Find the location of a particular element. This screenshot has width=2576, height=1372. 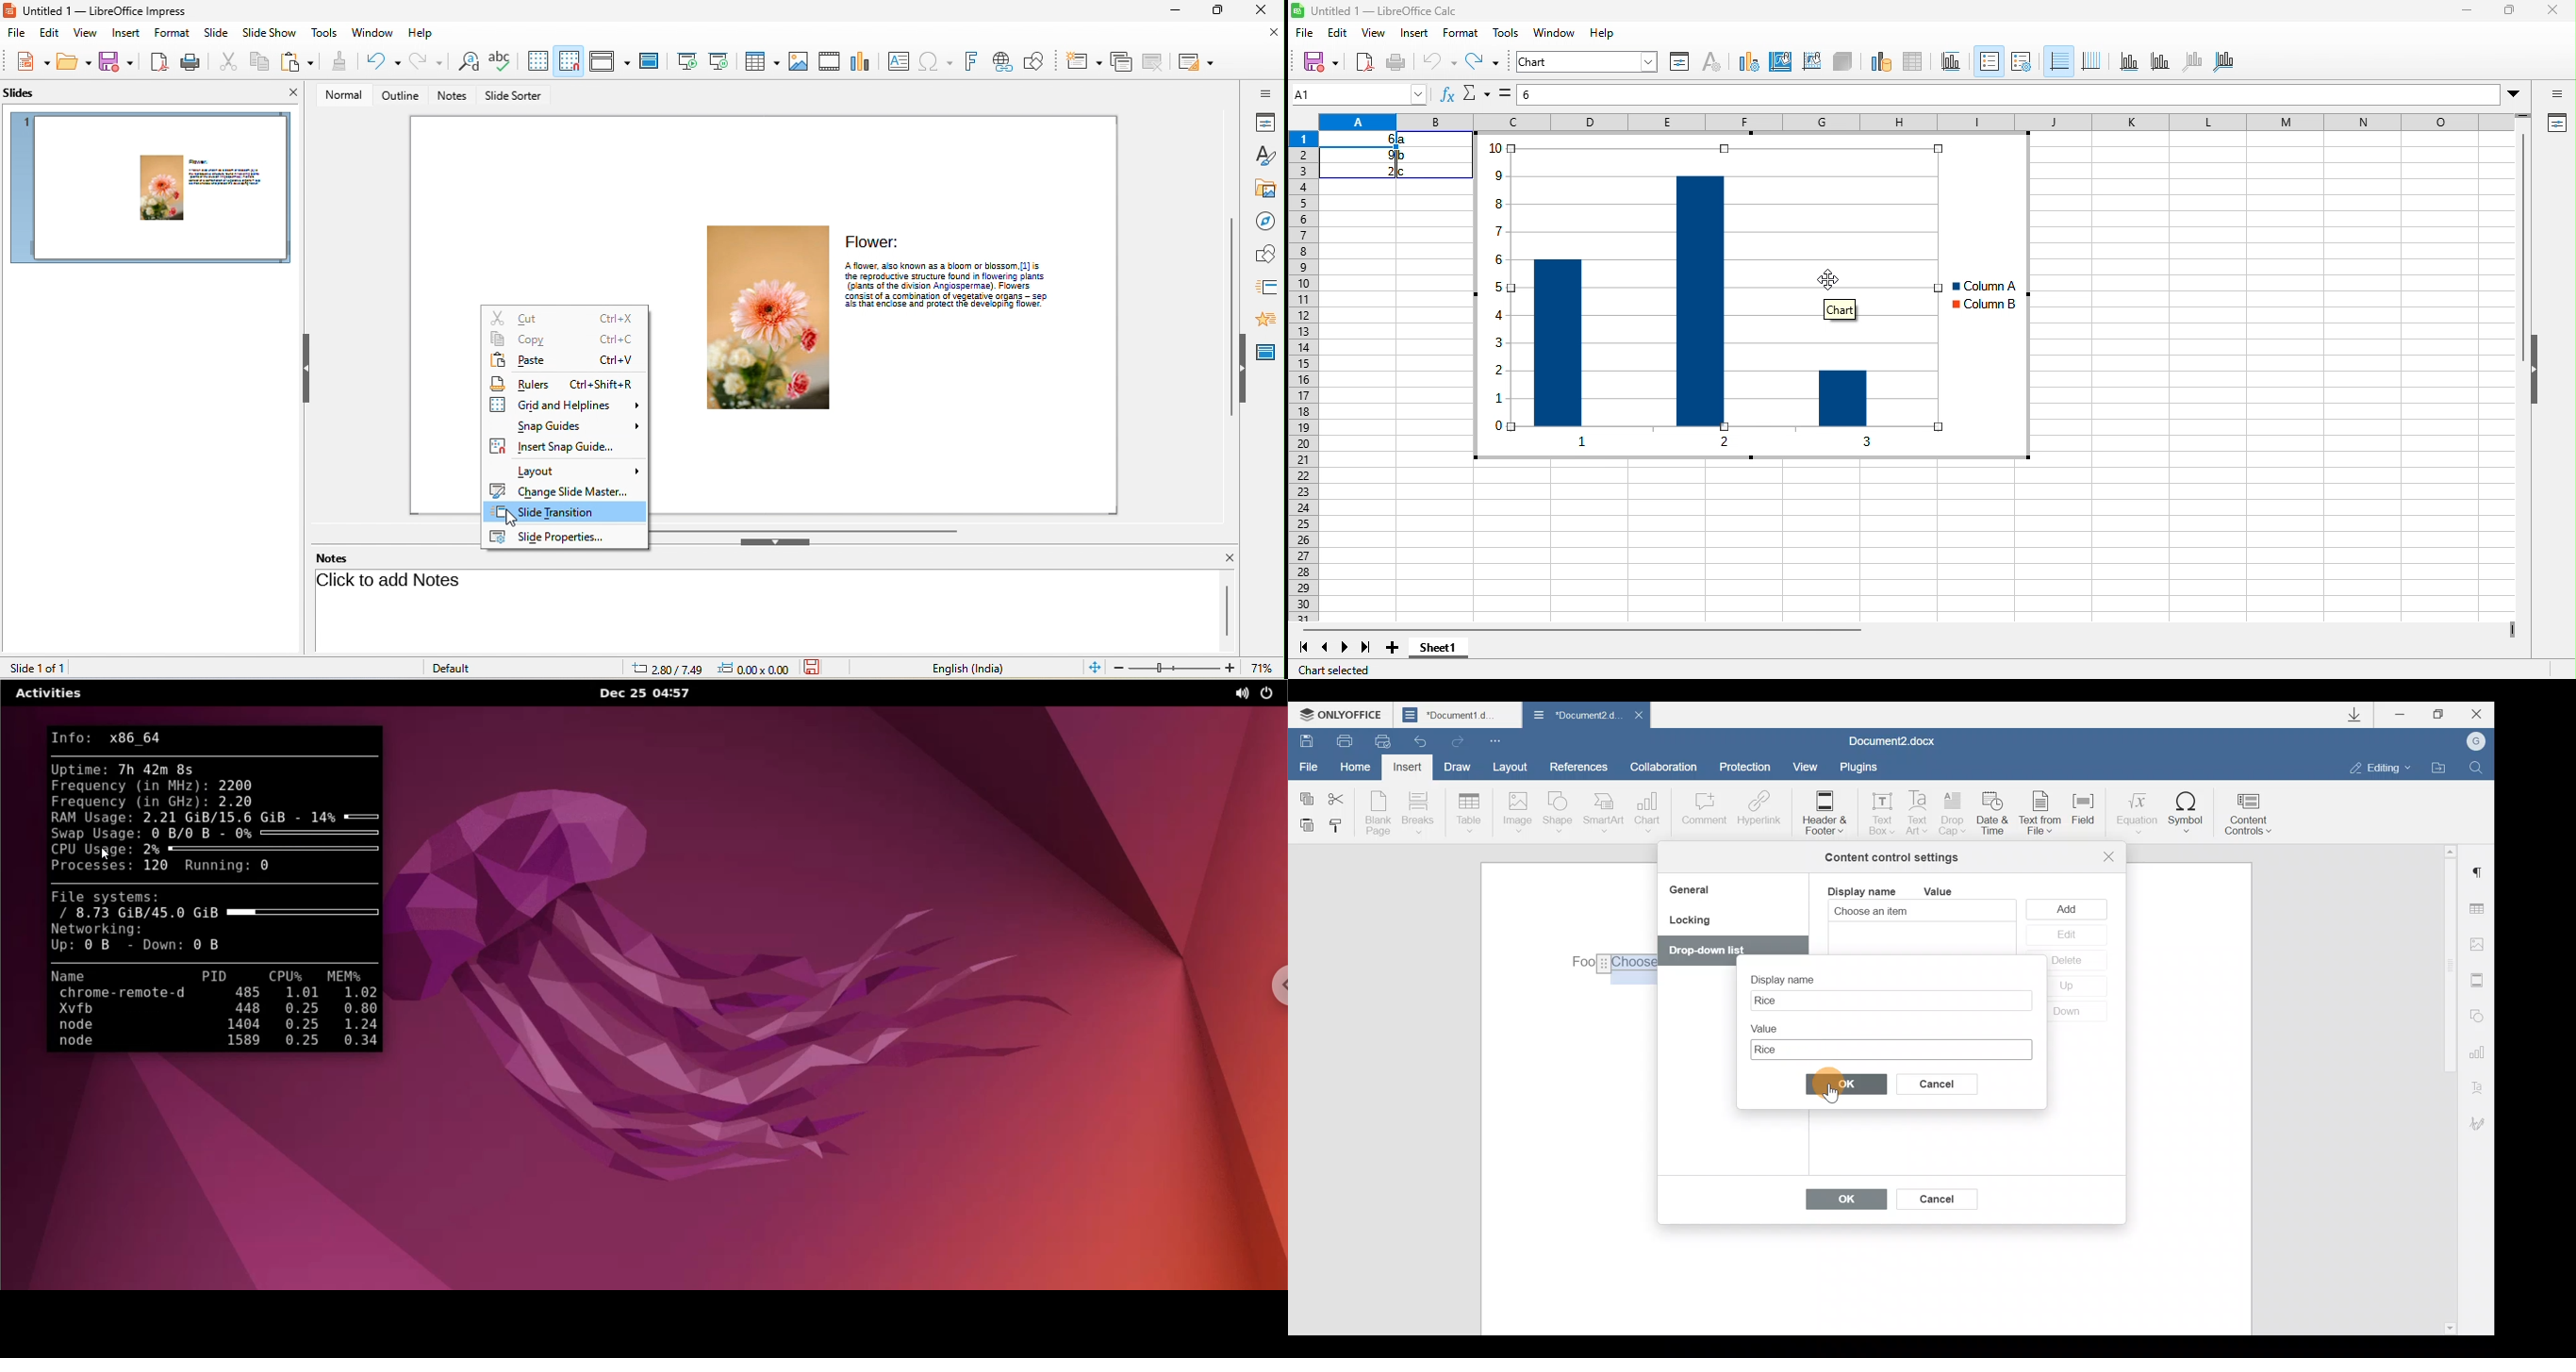

Account name is located at coordinates (2472, 742).